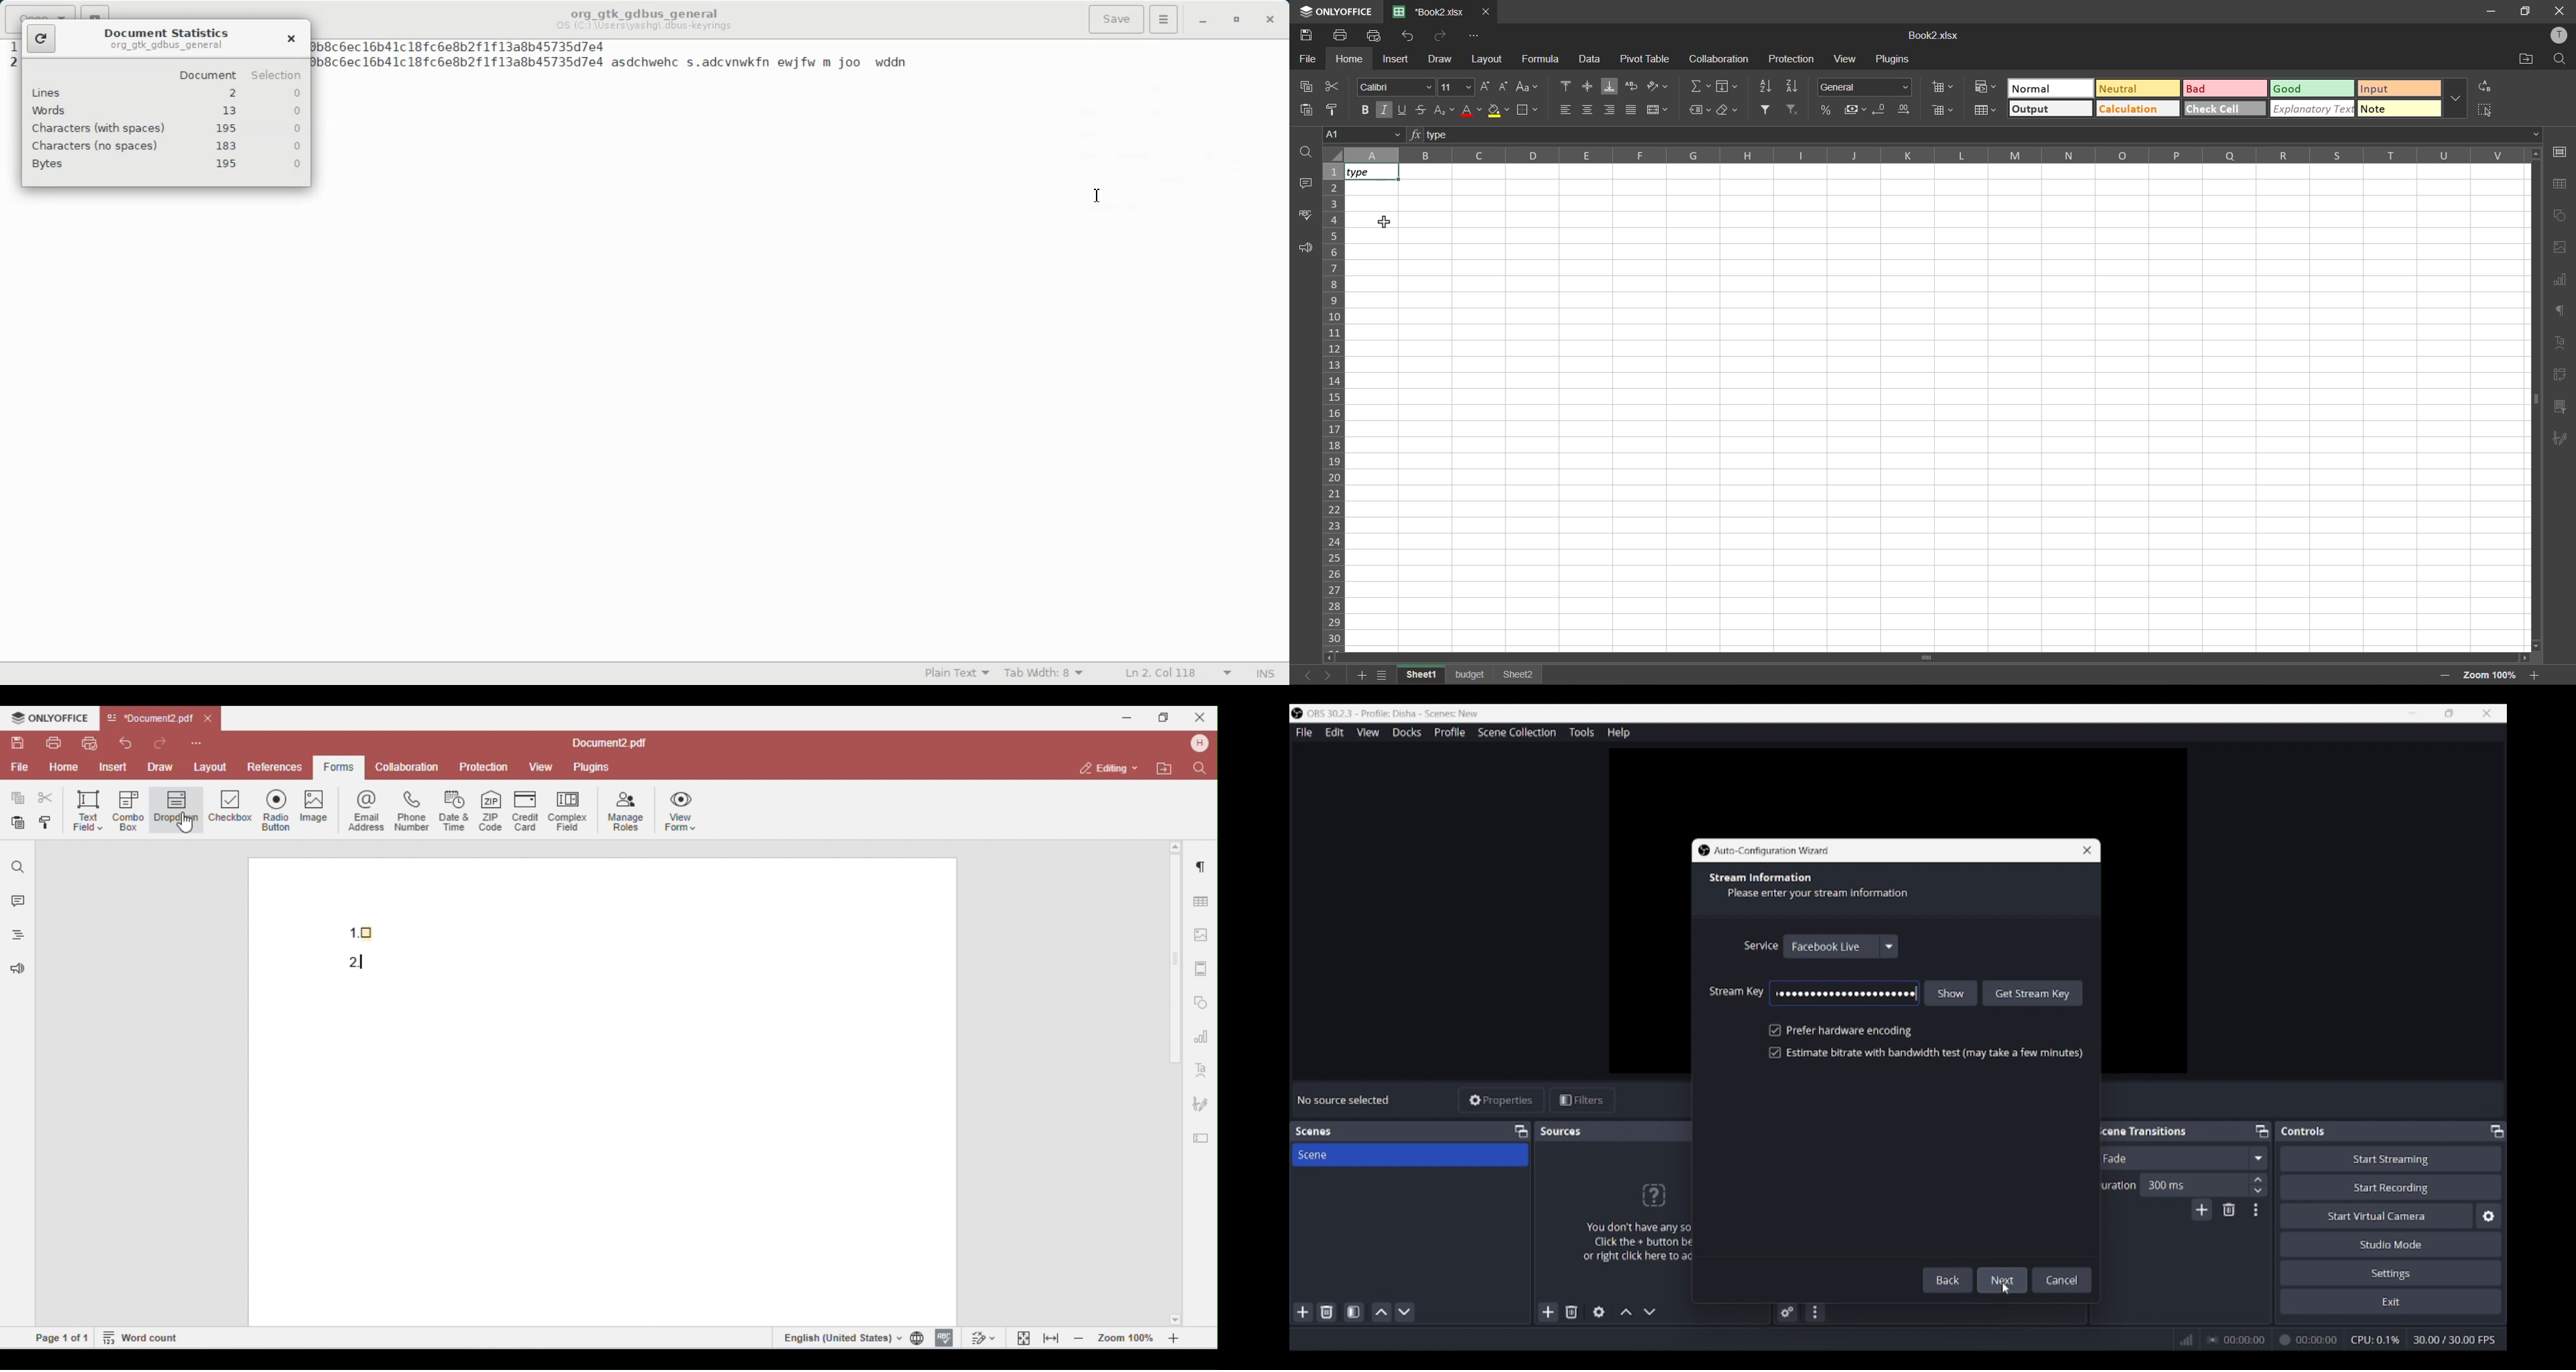  What do you see at coordinates (2226, 88) in the screenshot?
I see `bad` at bounding box center [2226, 88].